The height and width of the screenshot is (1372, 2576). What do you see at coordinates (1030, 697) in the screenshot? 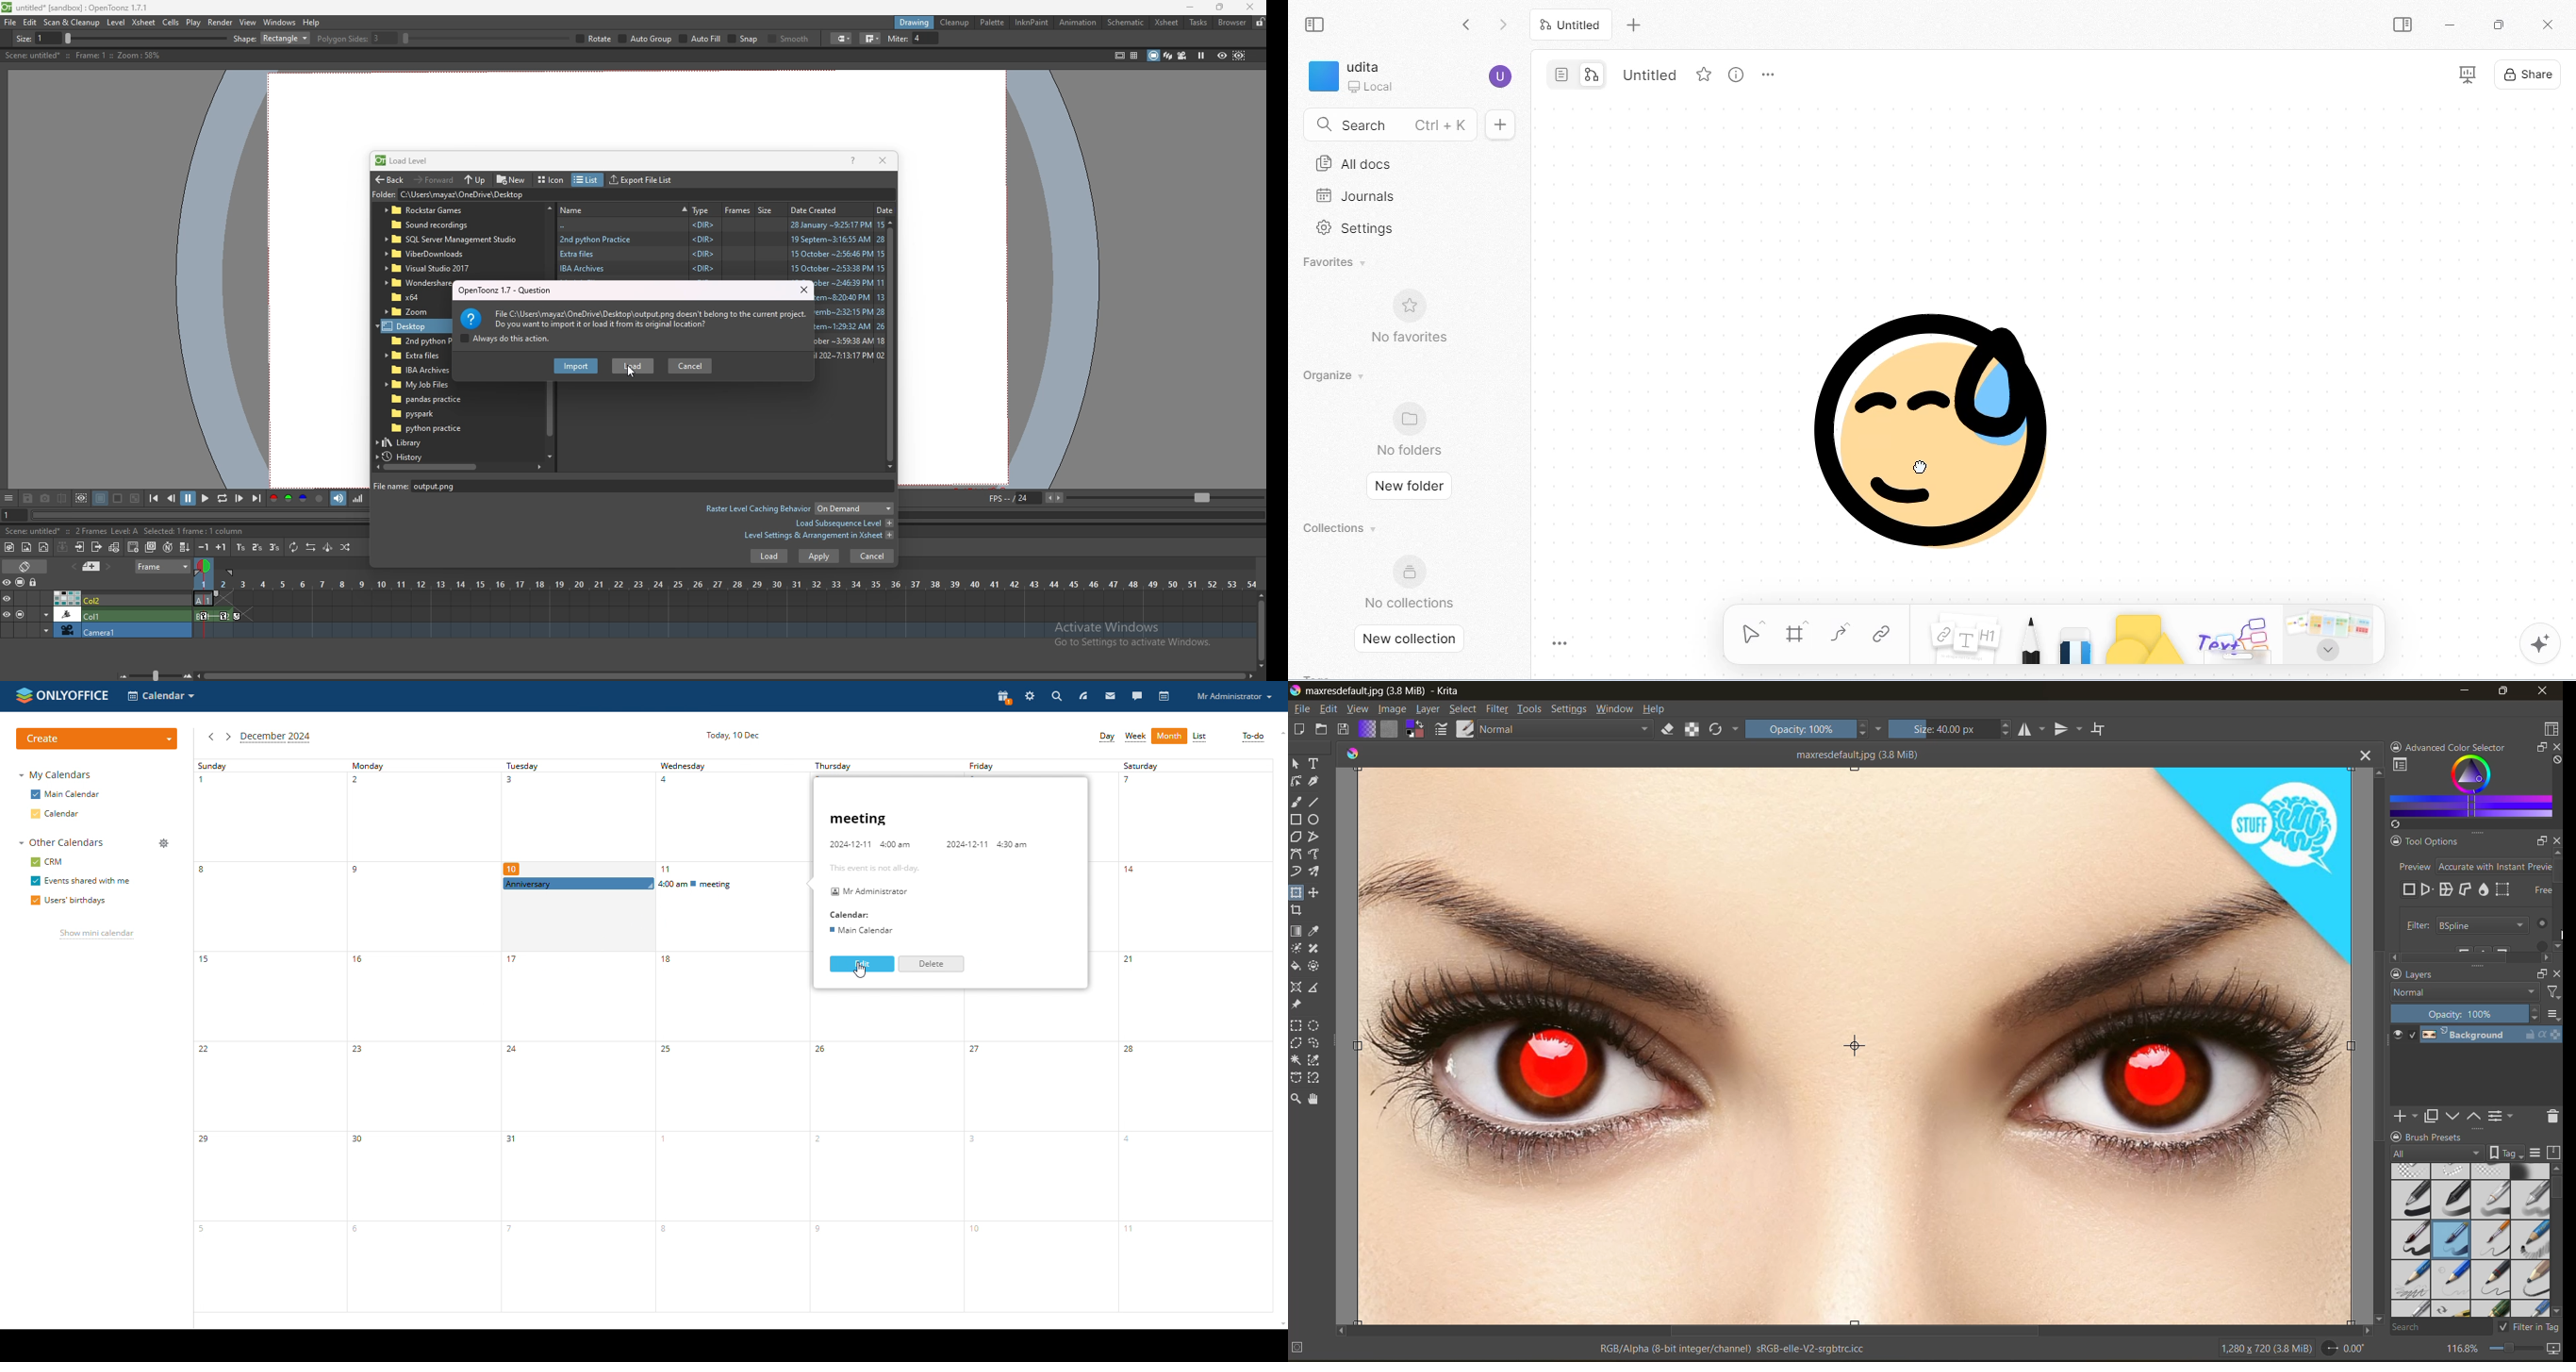
I see `settings` at bounding box center [1030, 697].